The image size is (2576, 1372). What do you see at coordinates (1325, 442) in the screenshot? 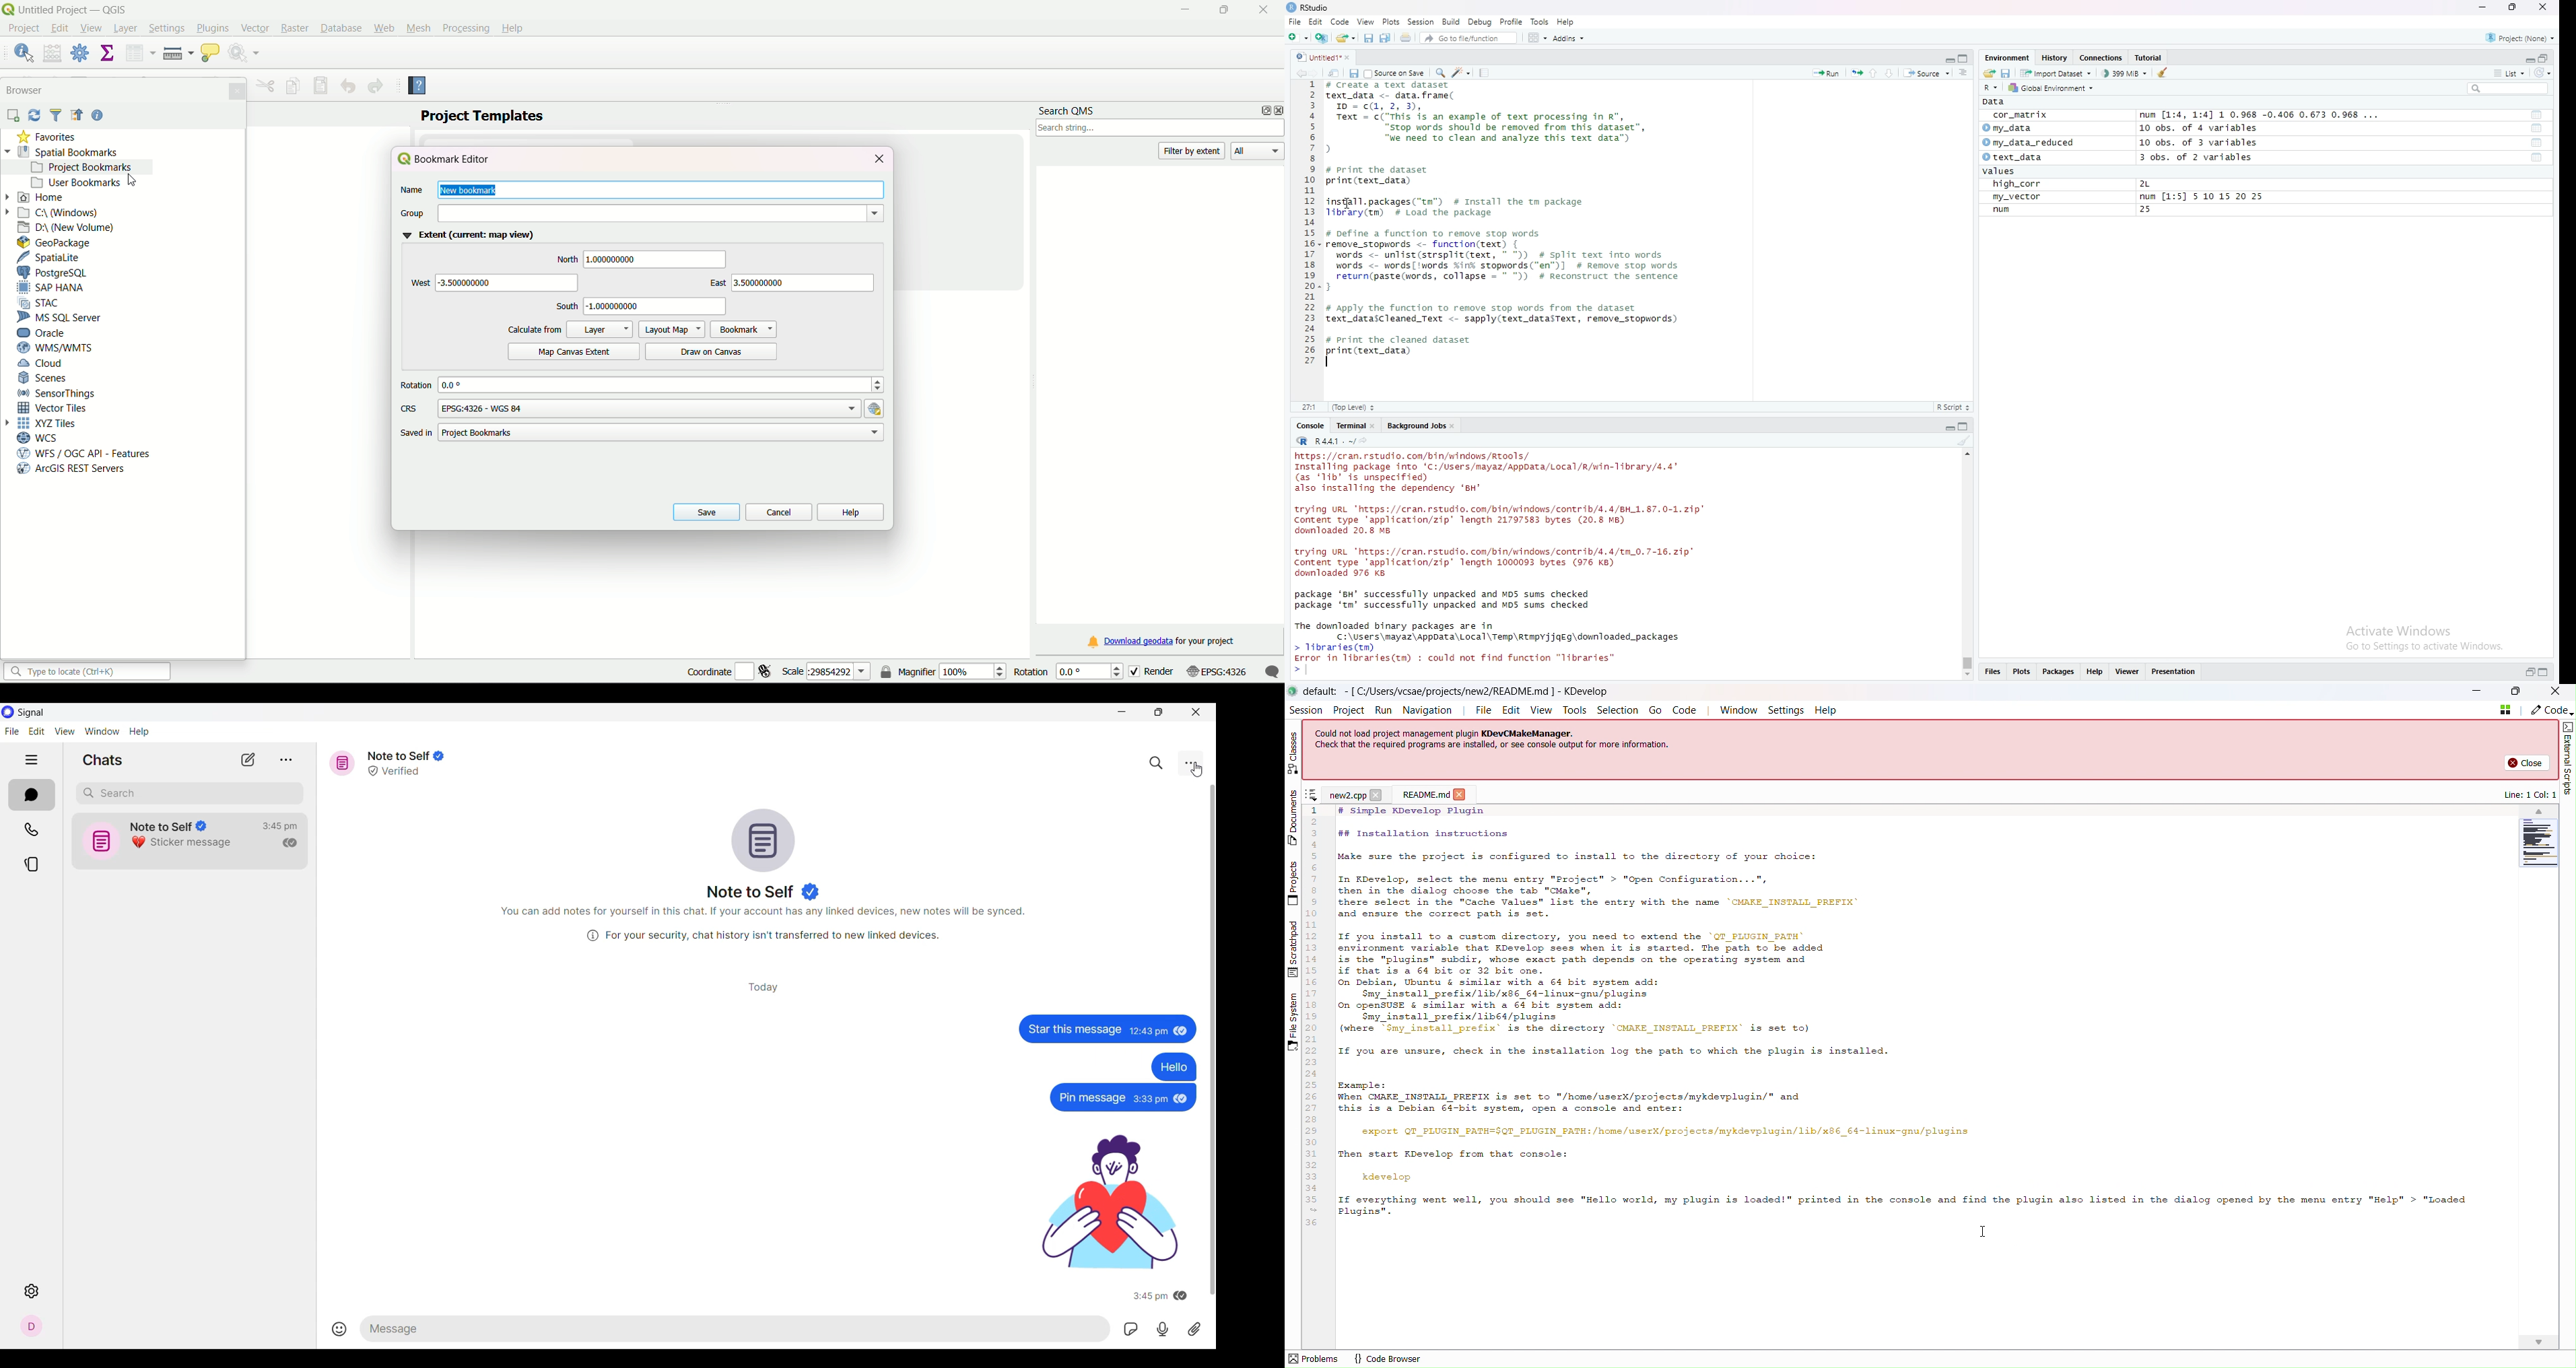
I see `R.4.4.1` at bounding box center [1325, 442].